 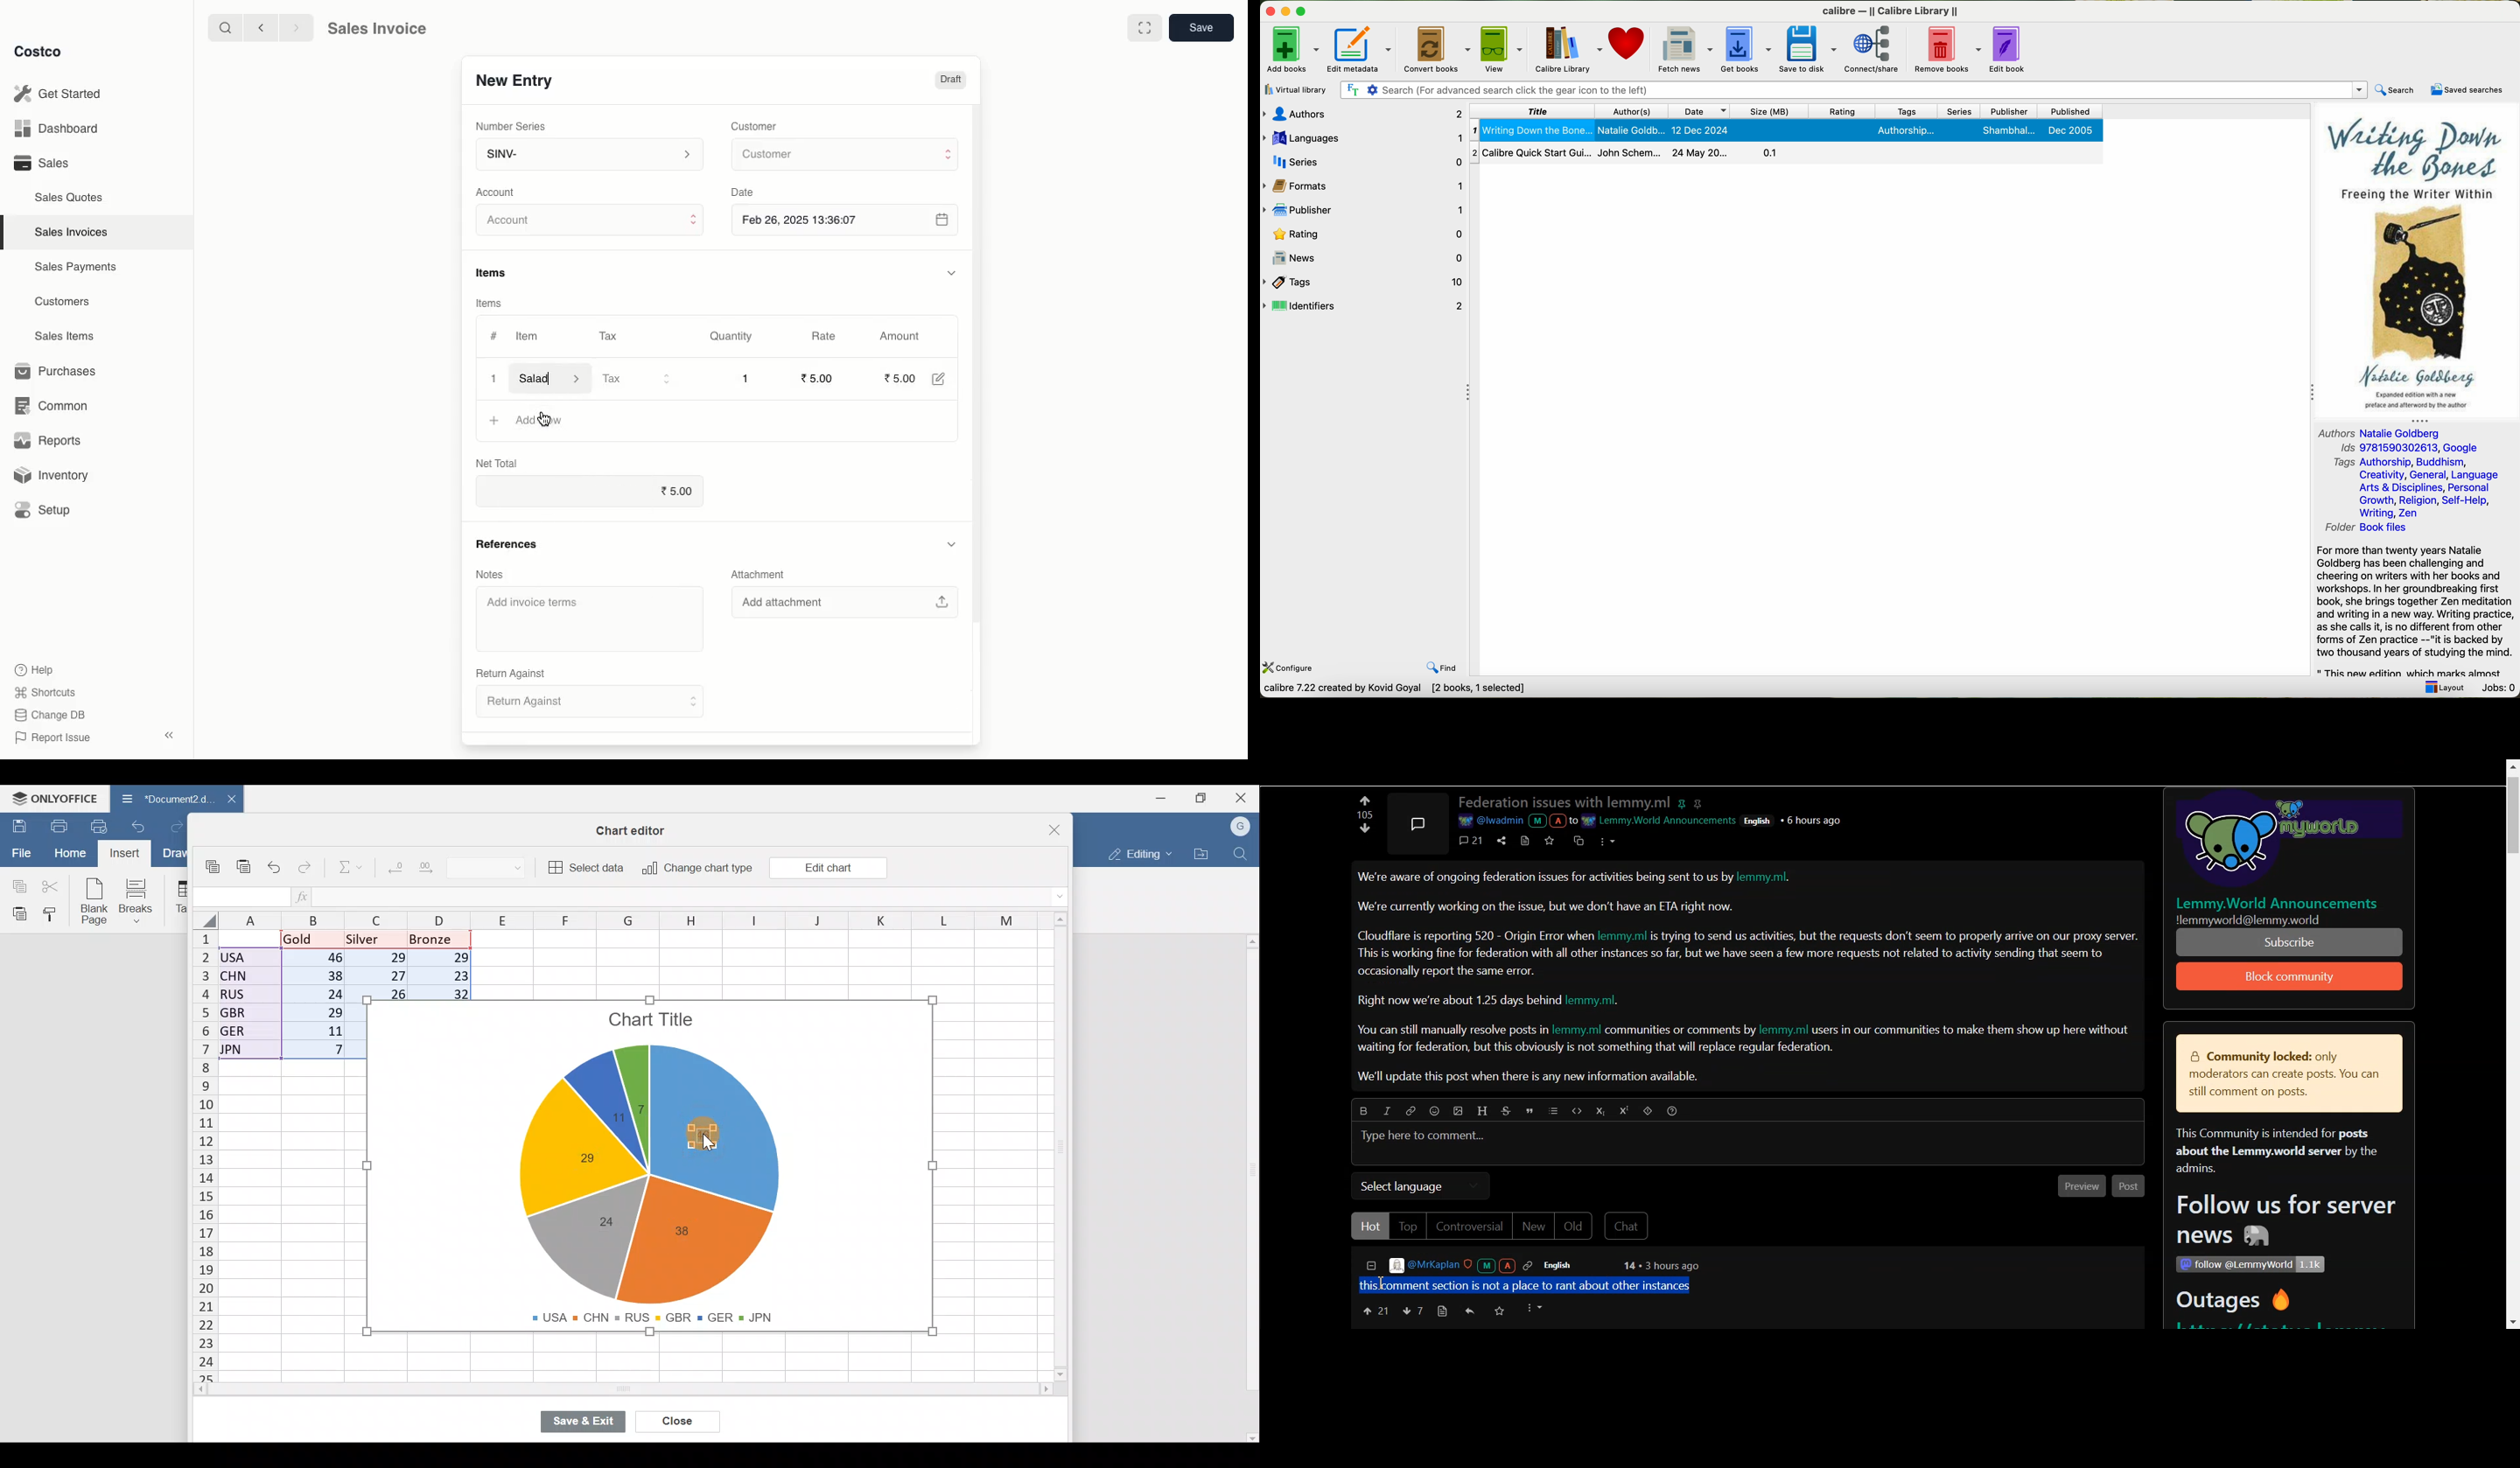 What do you see at coordinates (55, 914) in the screenshot?
I see `Copy style` at bounding box center [55, 914].